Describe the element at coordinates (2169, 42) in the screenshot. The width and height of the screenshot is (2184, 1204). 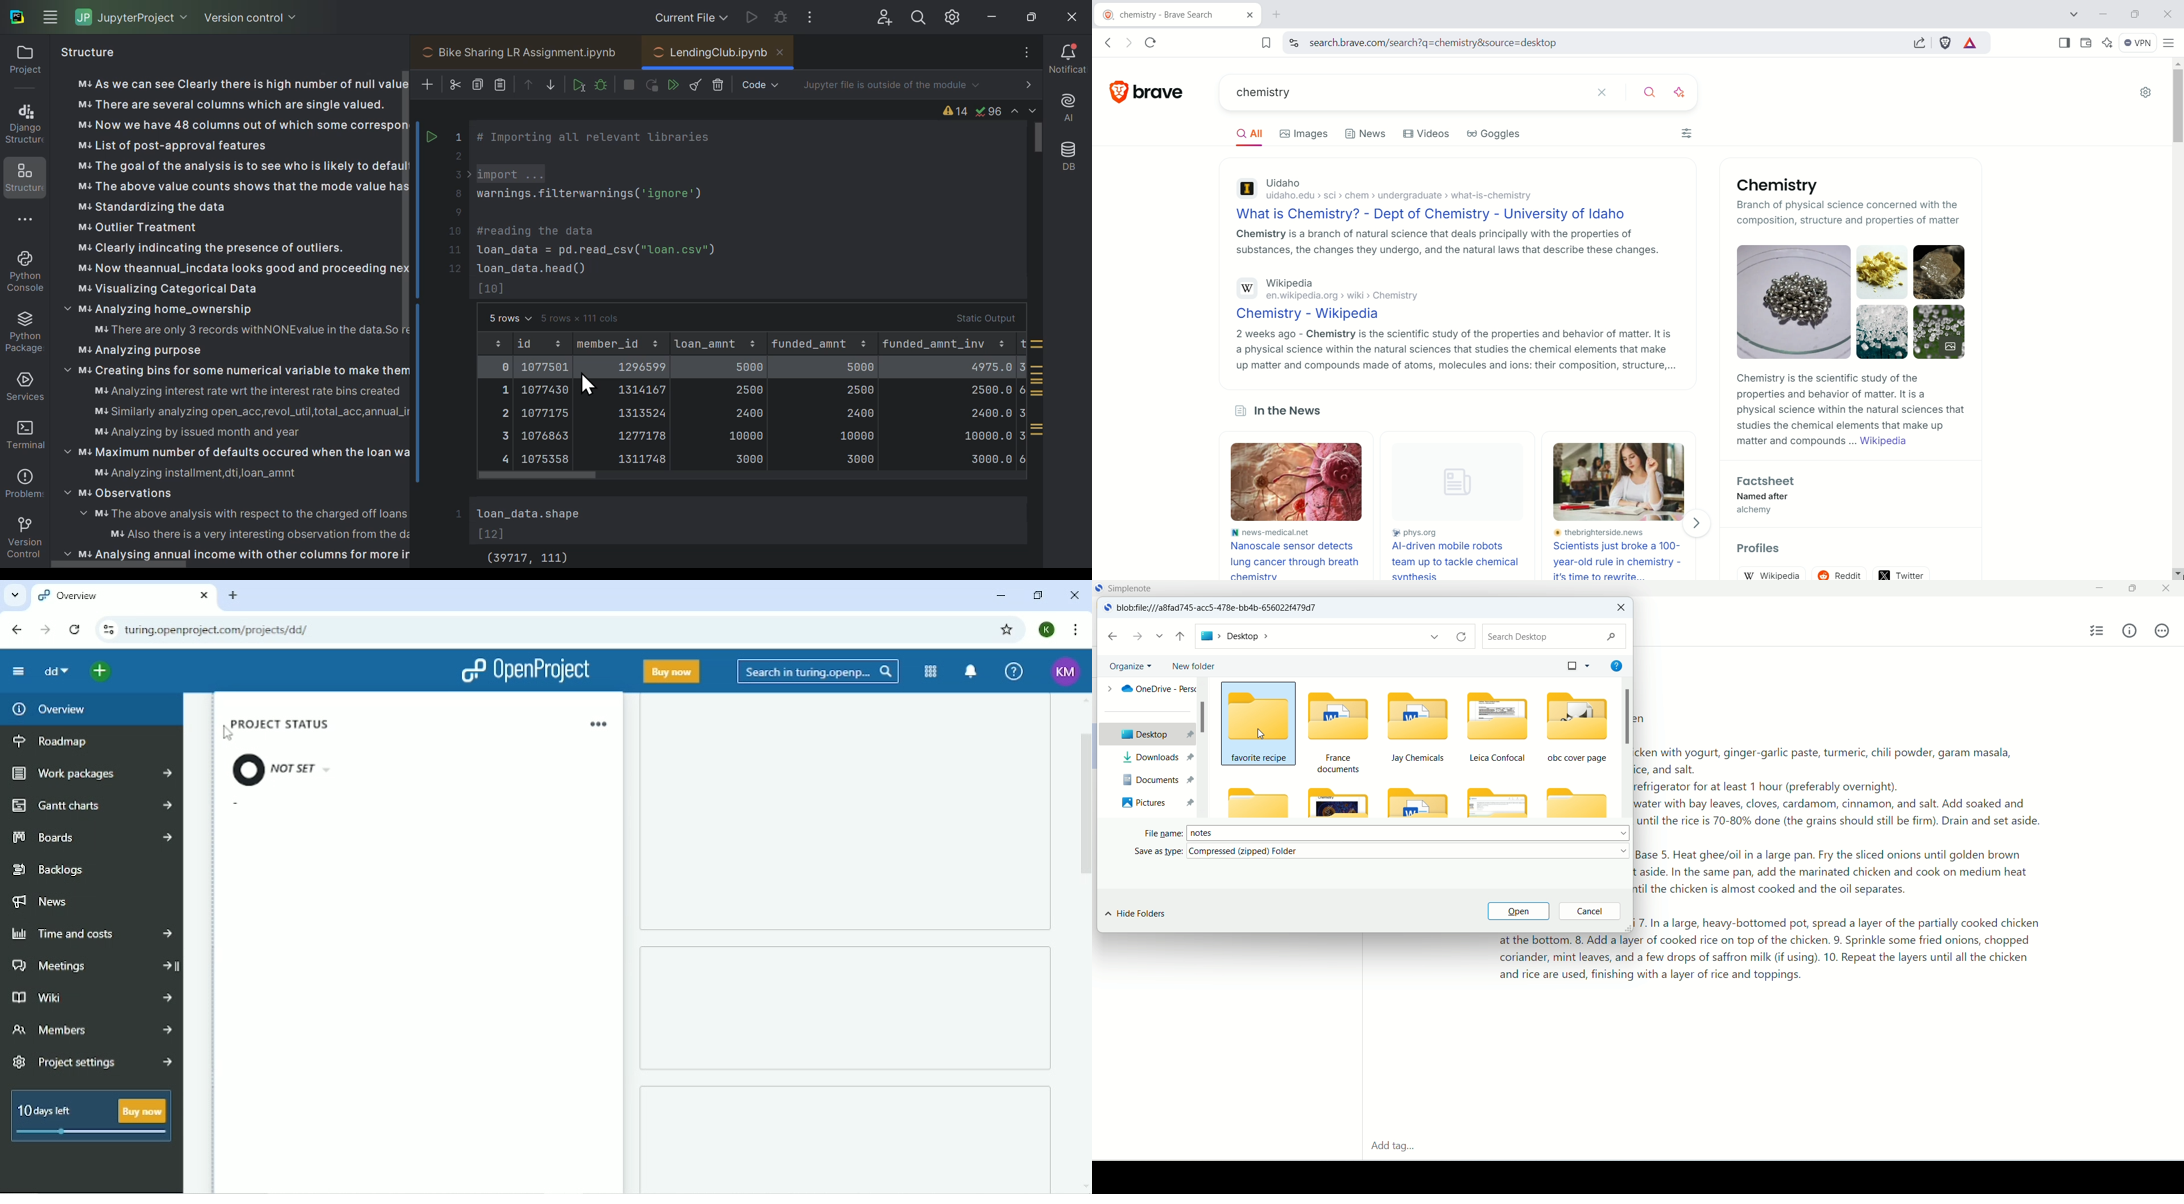
I see `customize and control Brave` at that location.